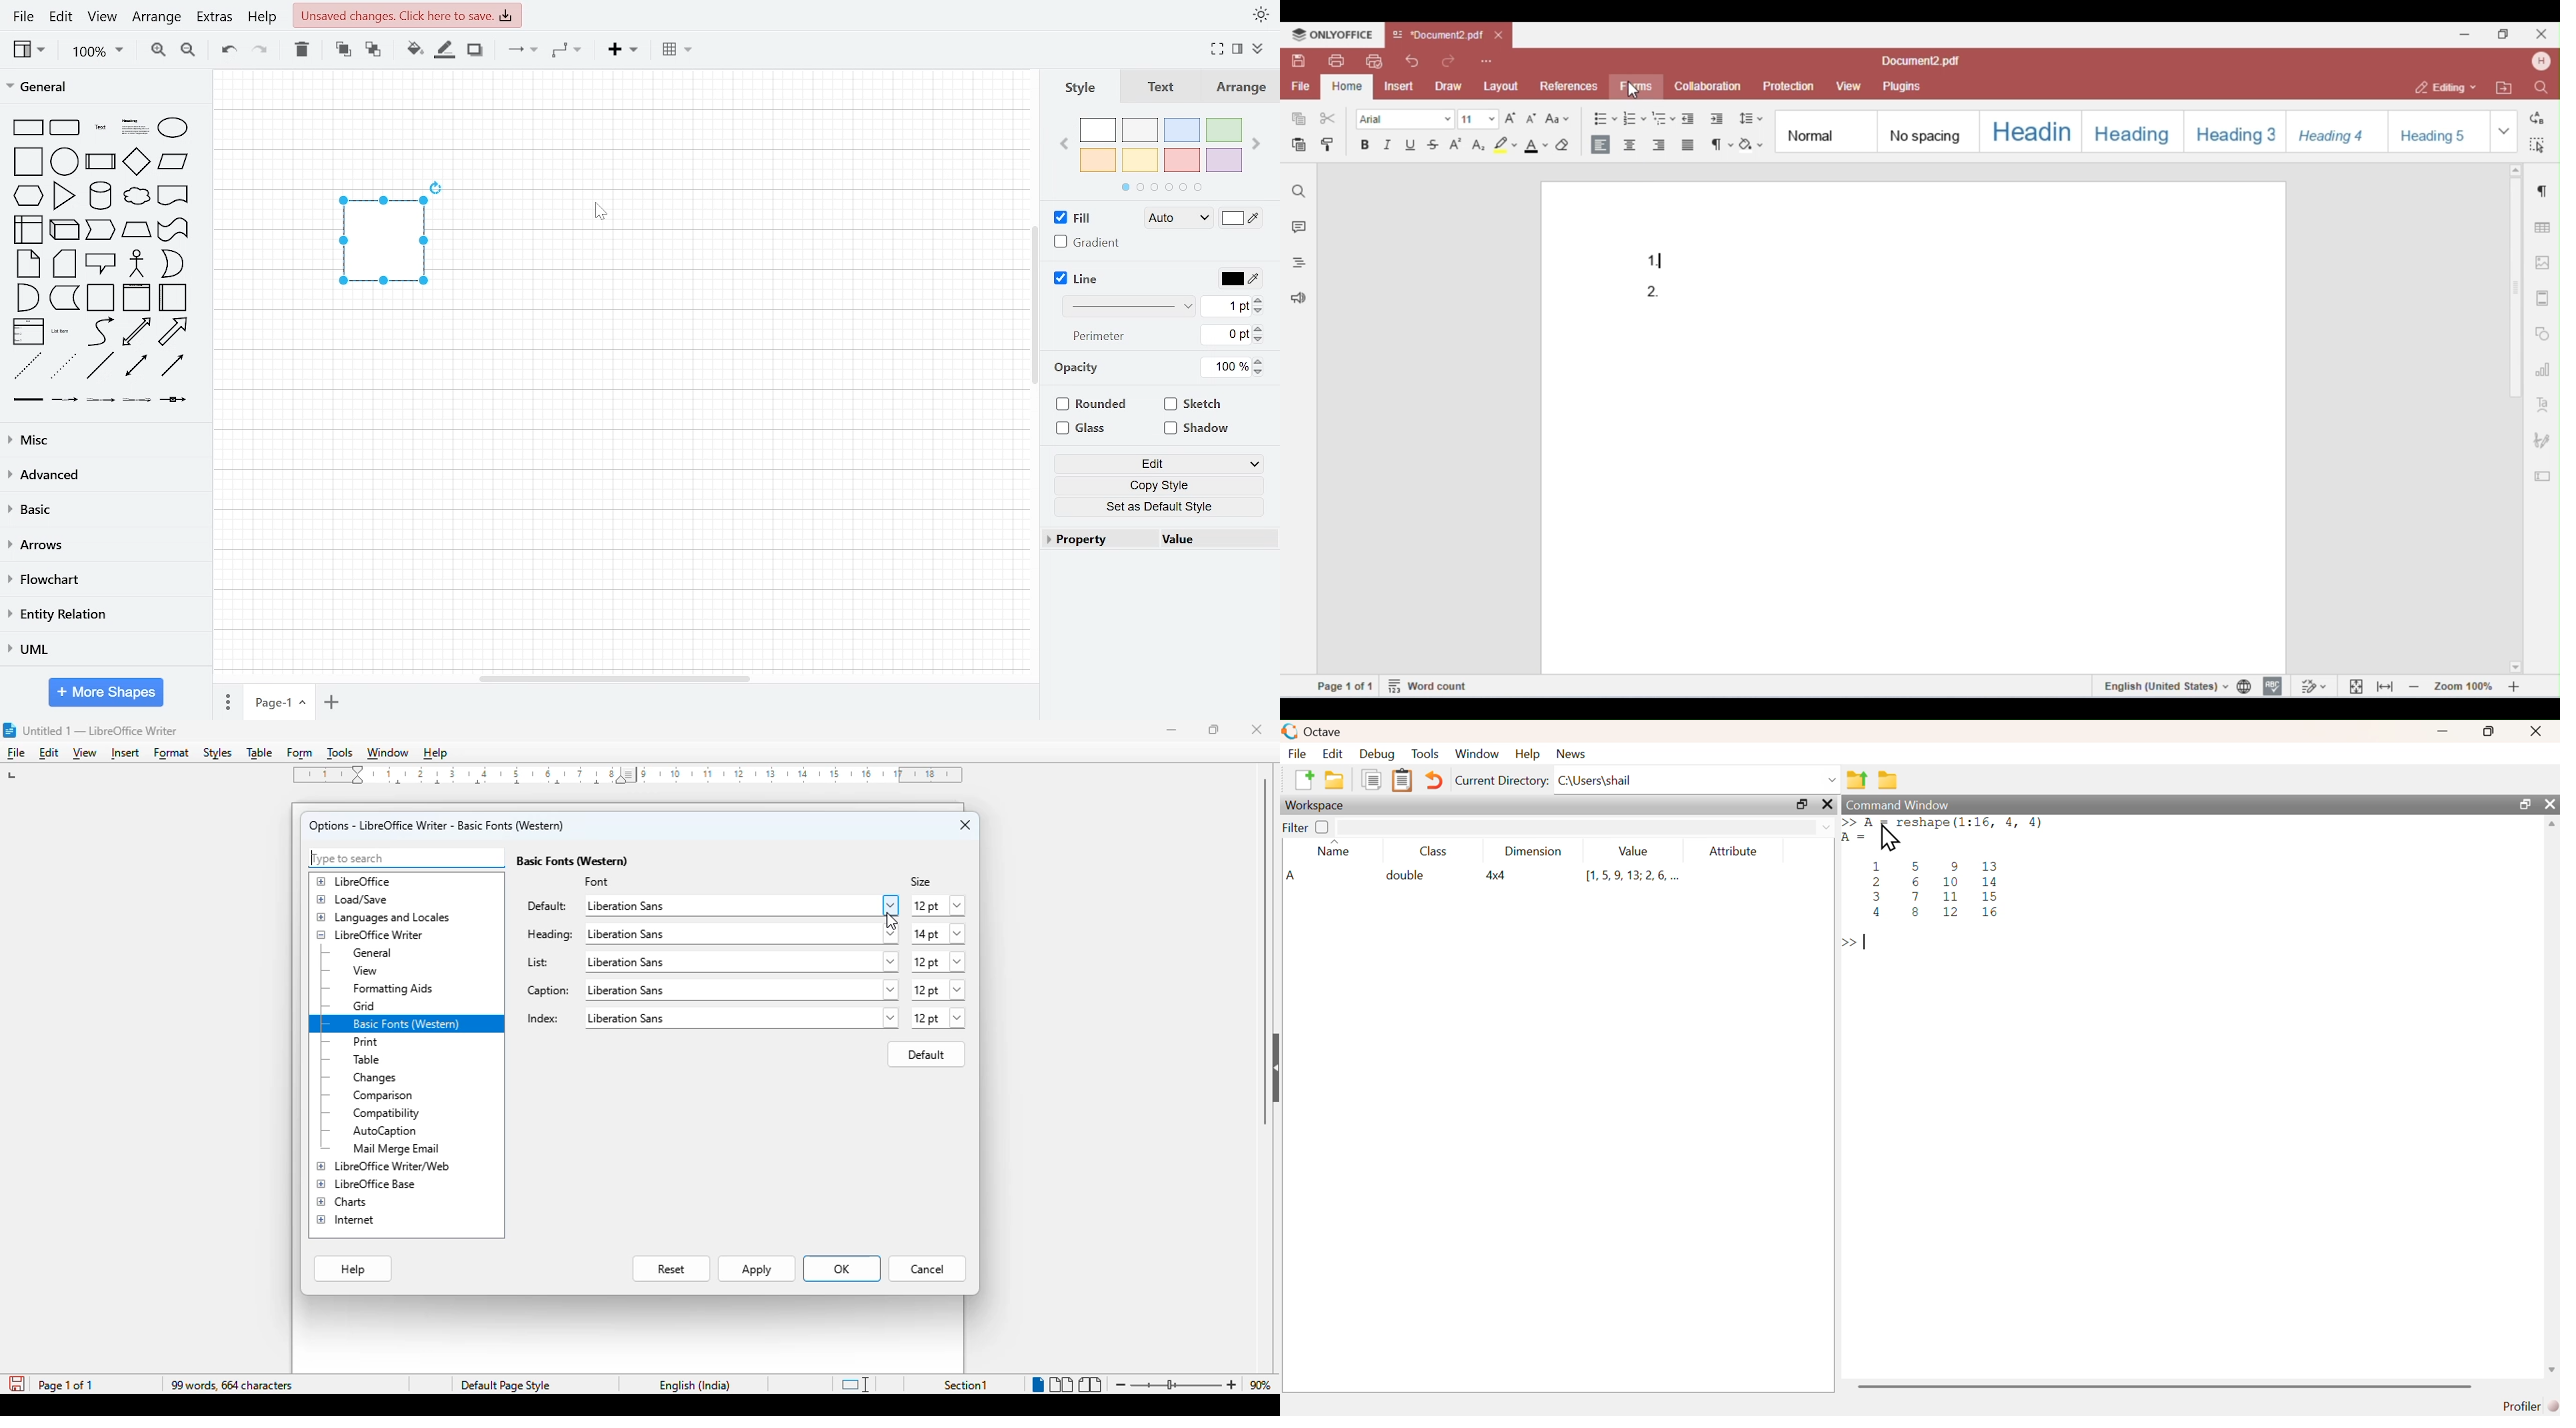 The width and height of the screenshot is (2576, 1428). What do you see at coordinates (137, 162) in the screenshot?
I see `diamond` at bounding box center [137, 162].